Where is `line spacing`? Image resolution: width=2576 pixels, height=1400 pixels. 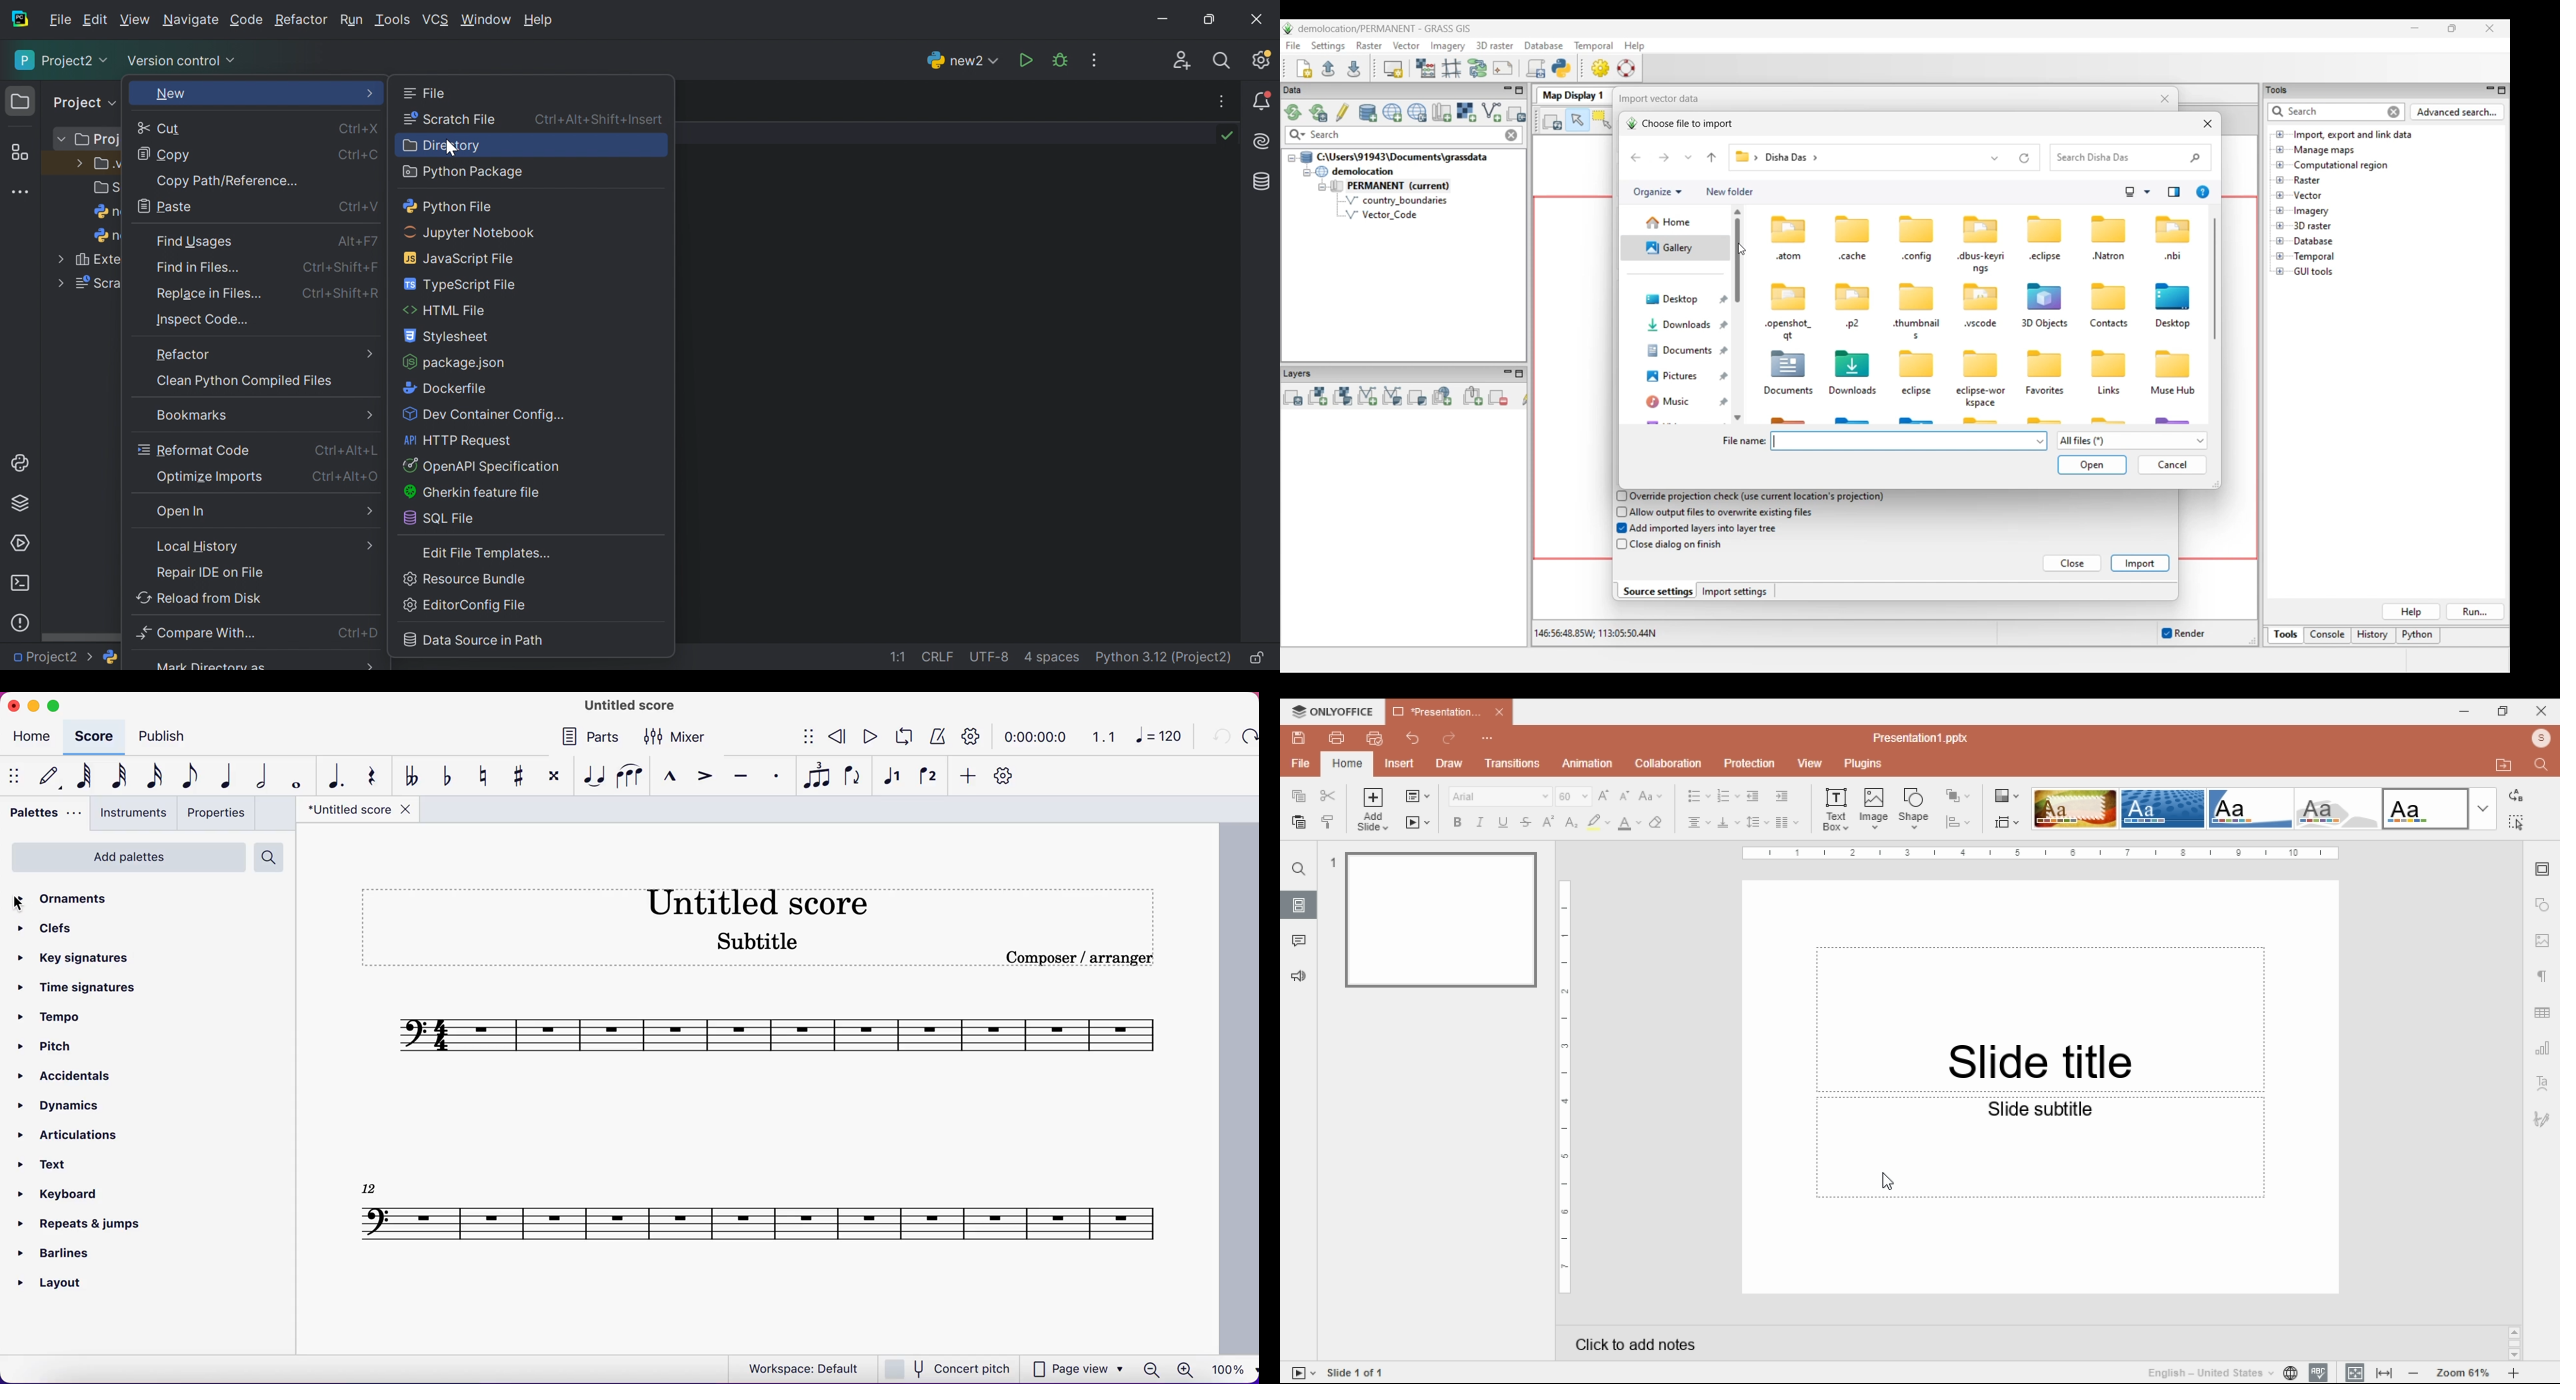
line spacing is located at coordinates (1758, 823).